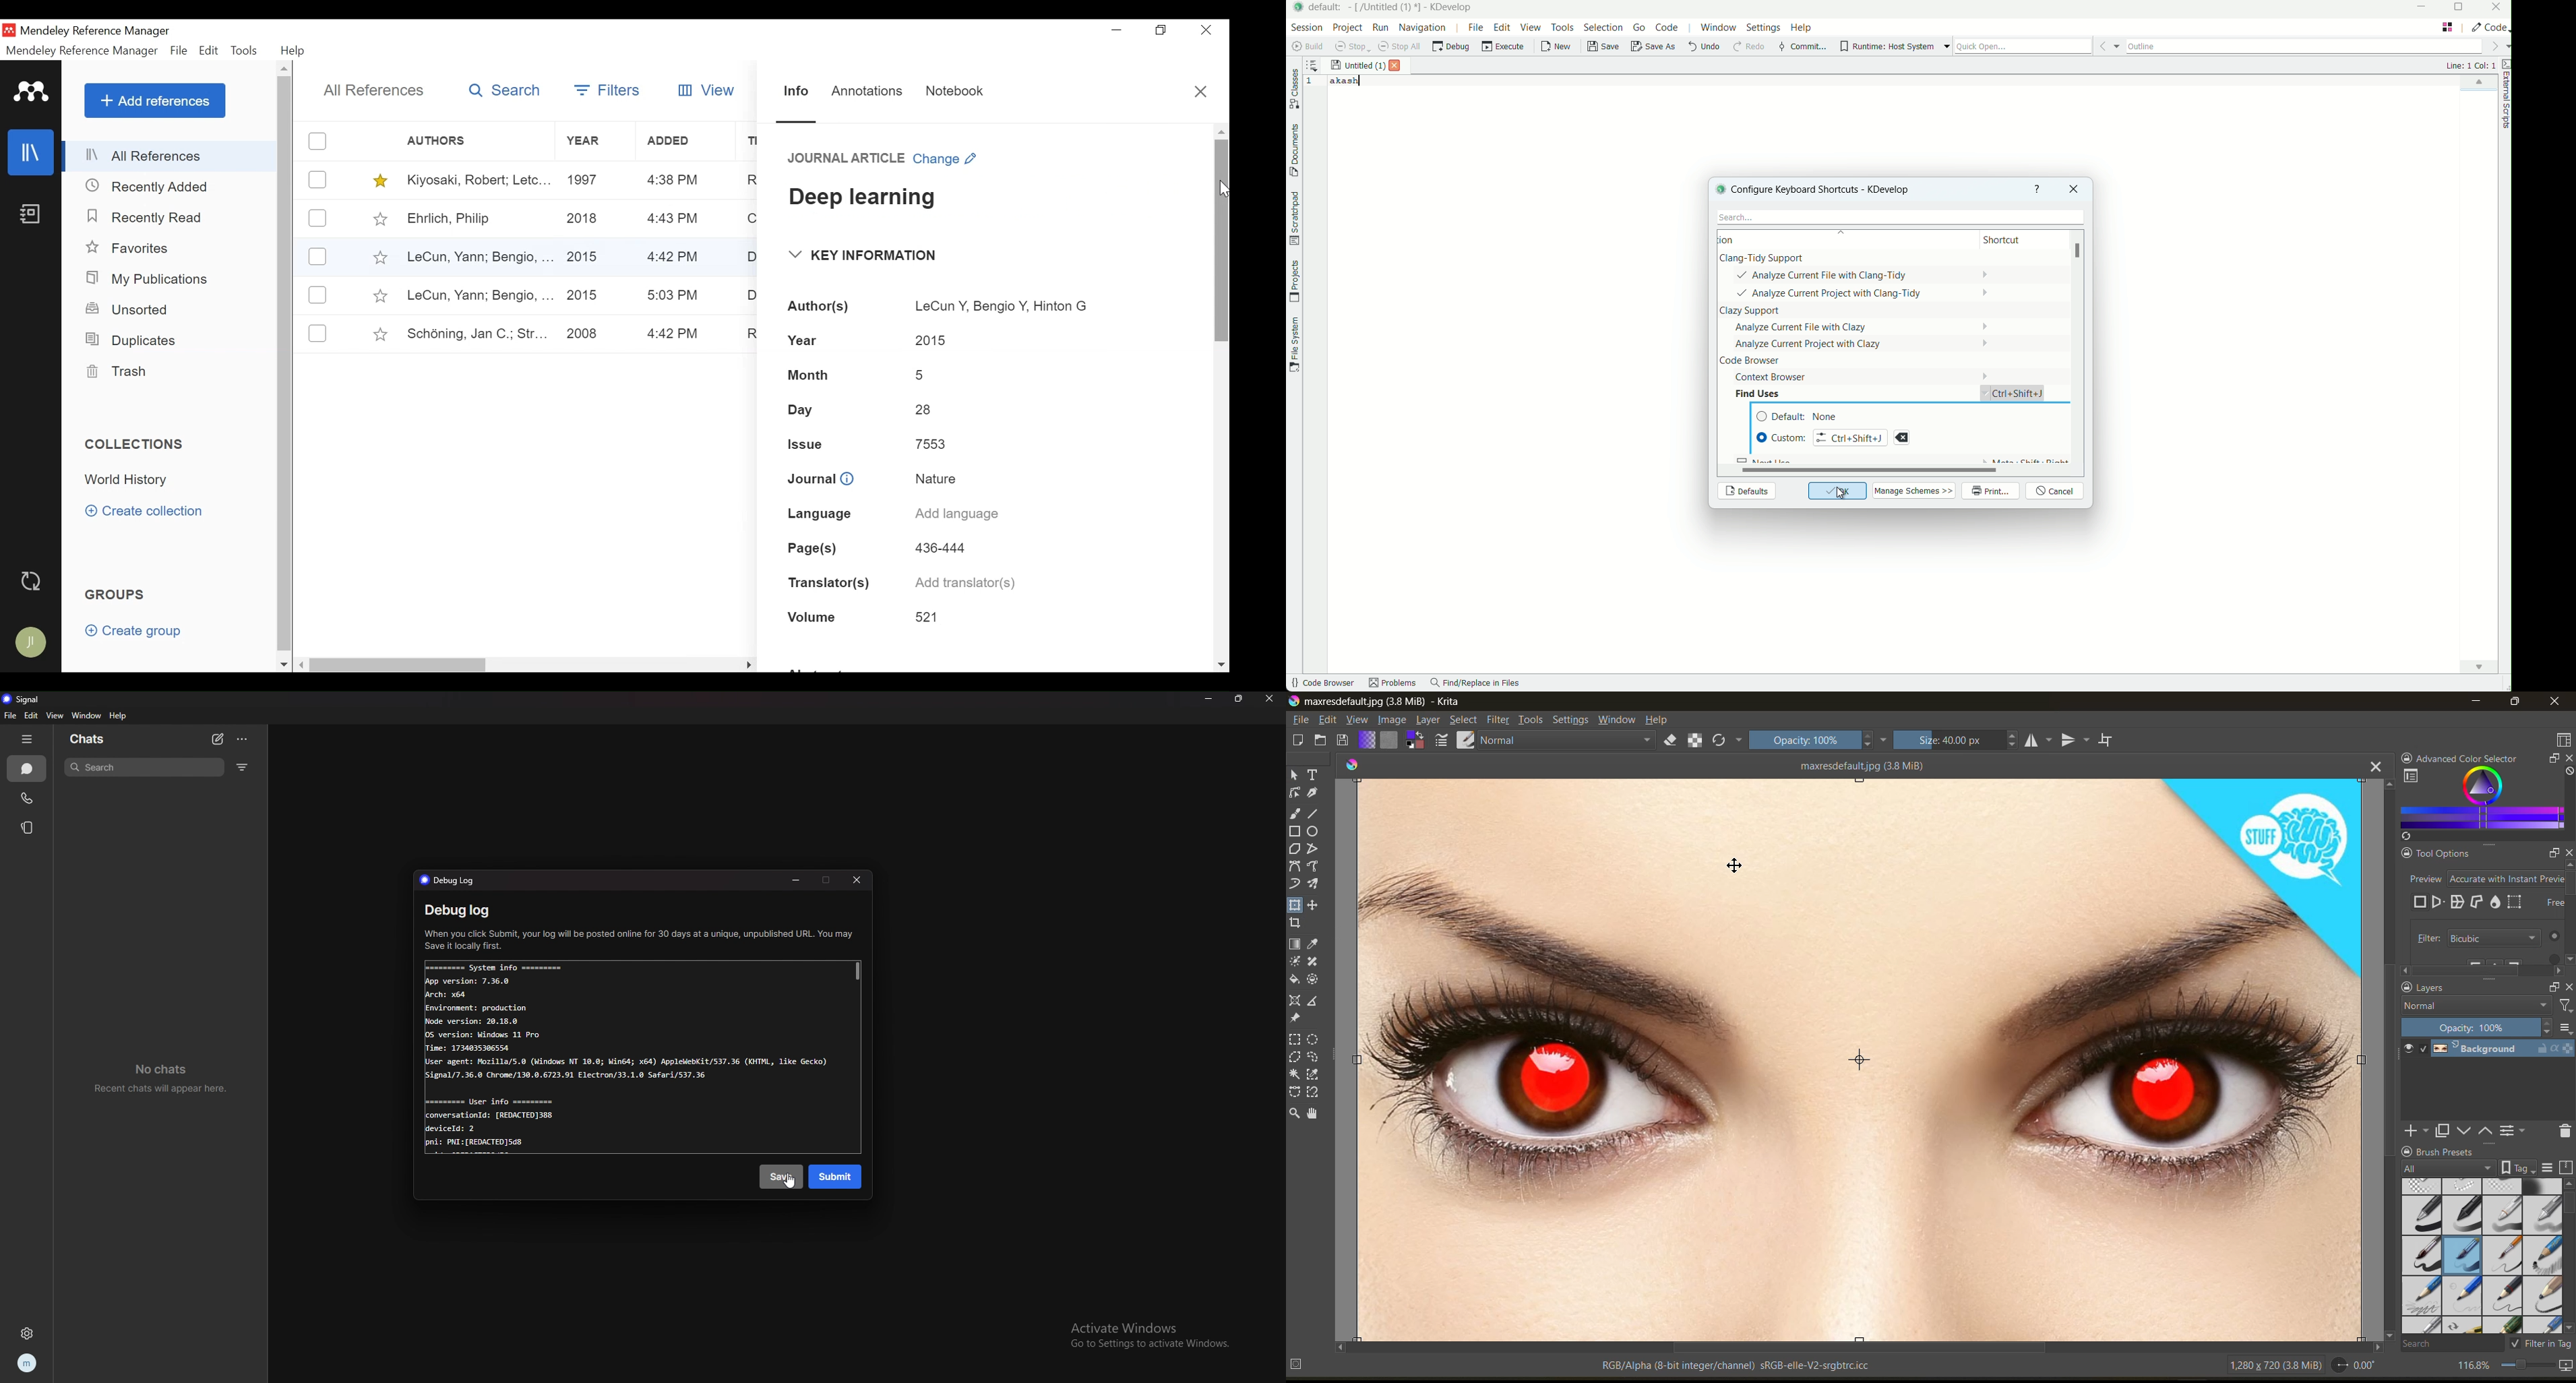  I want to click on (un)select, so click(318, 180).